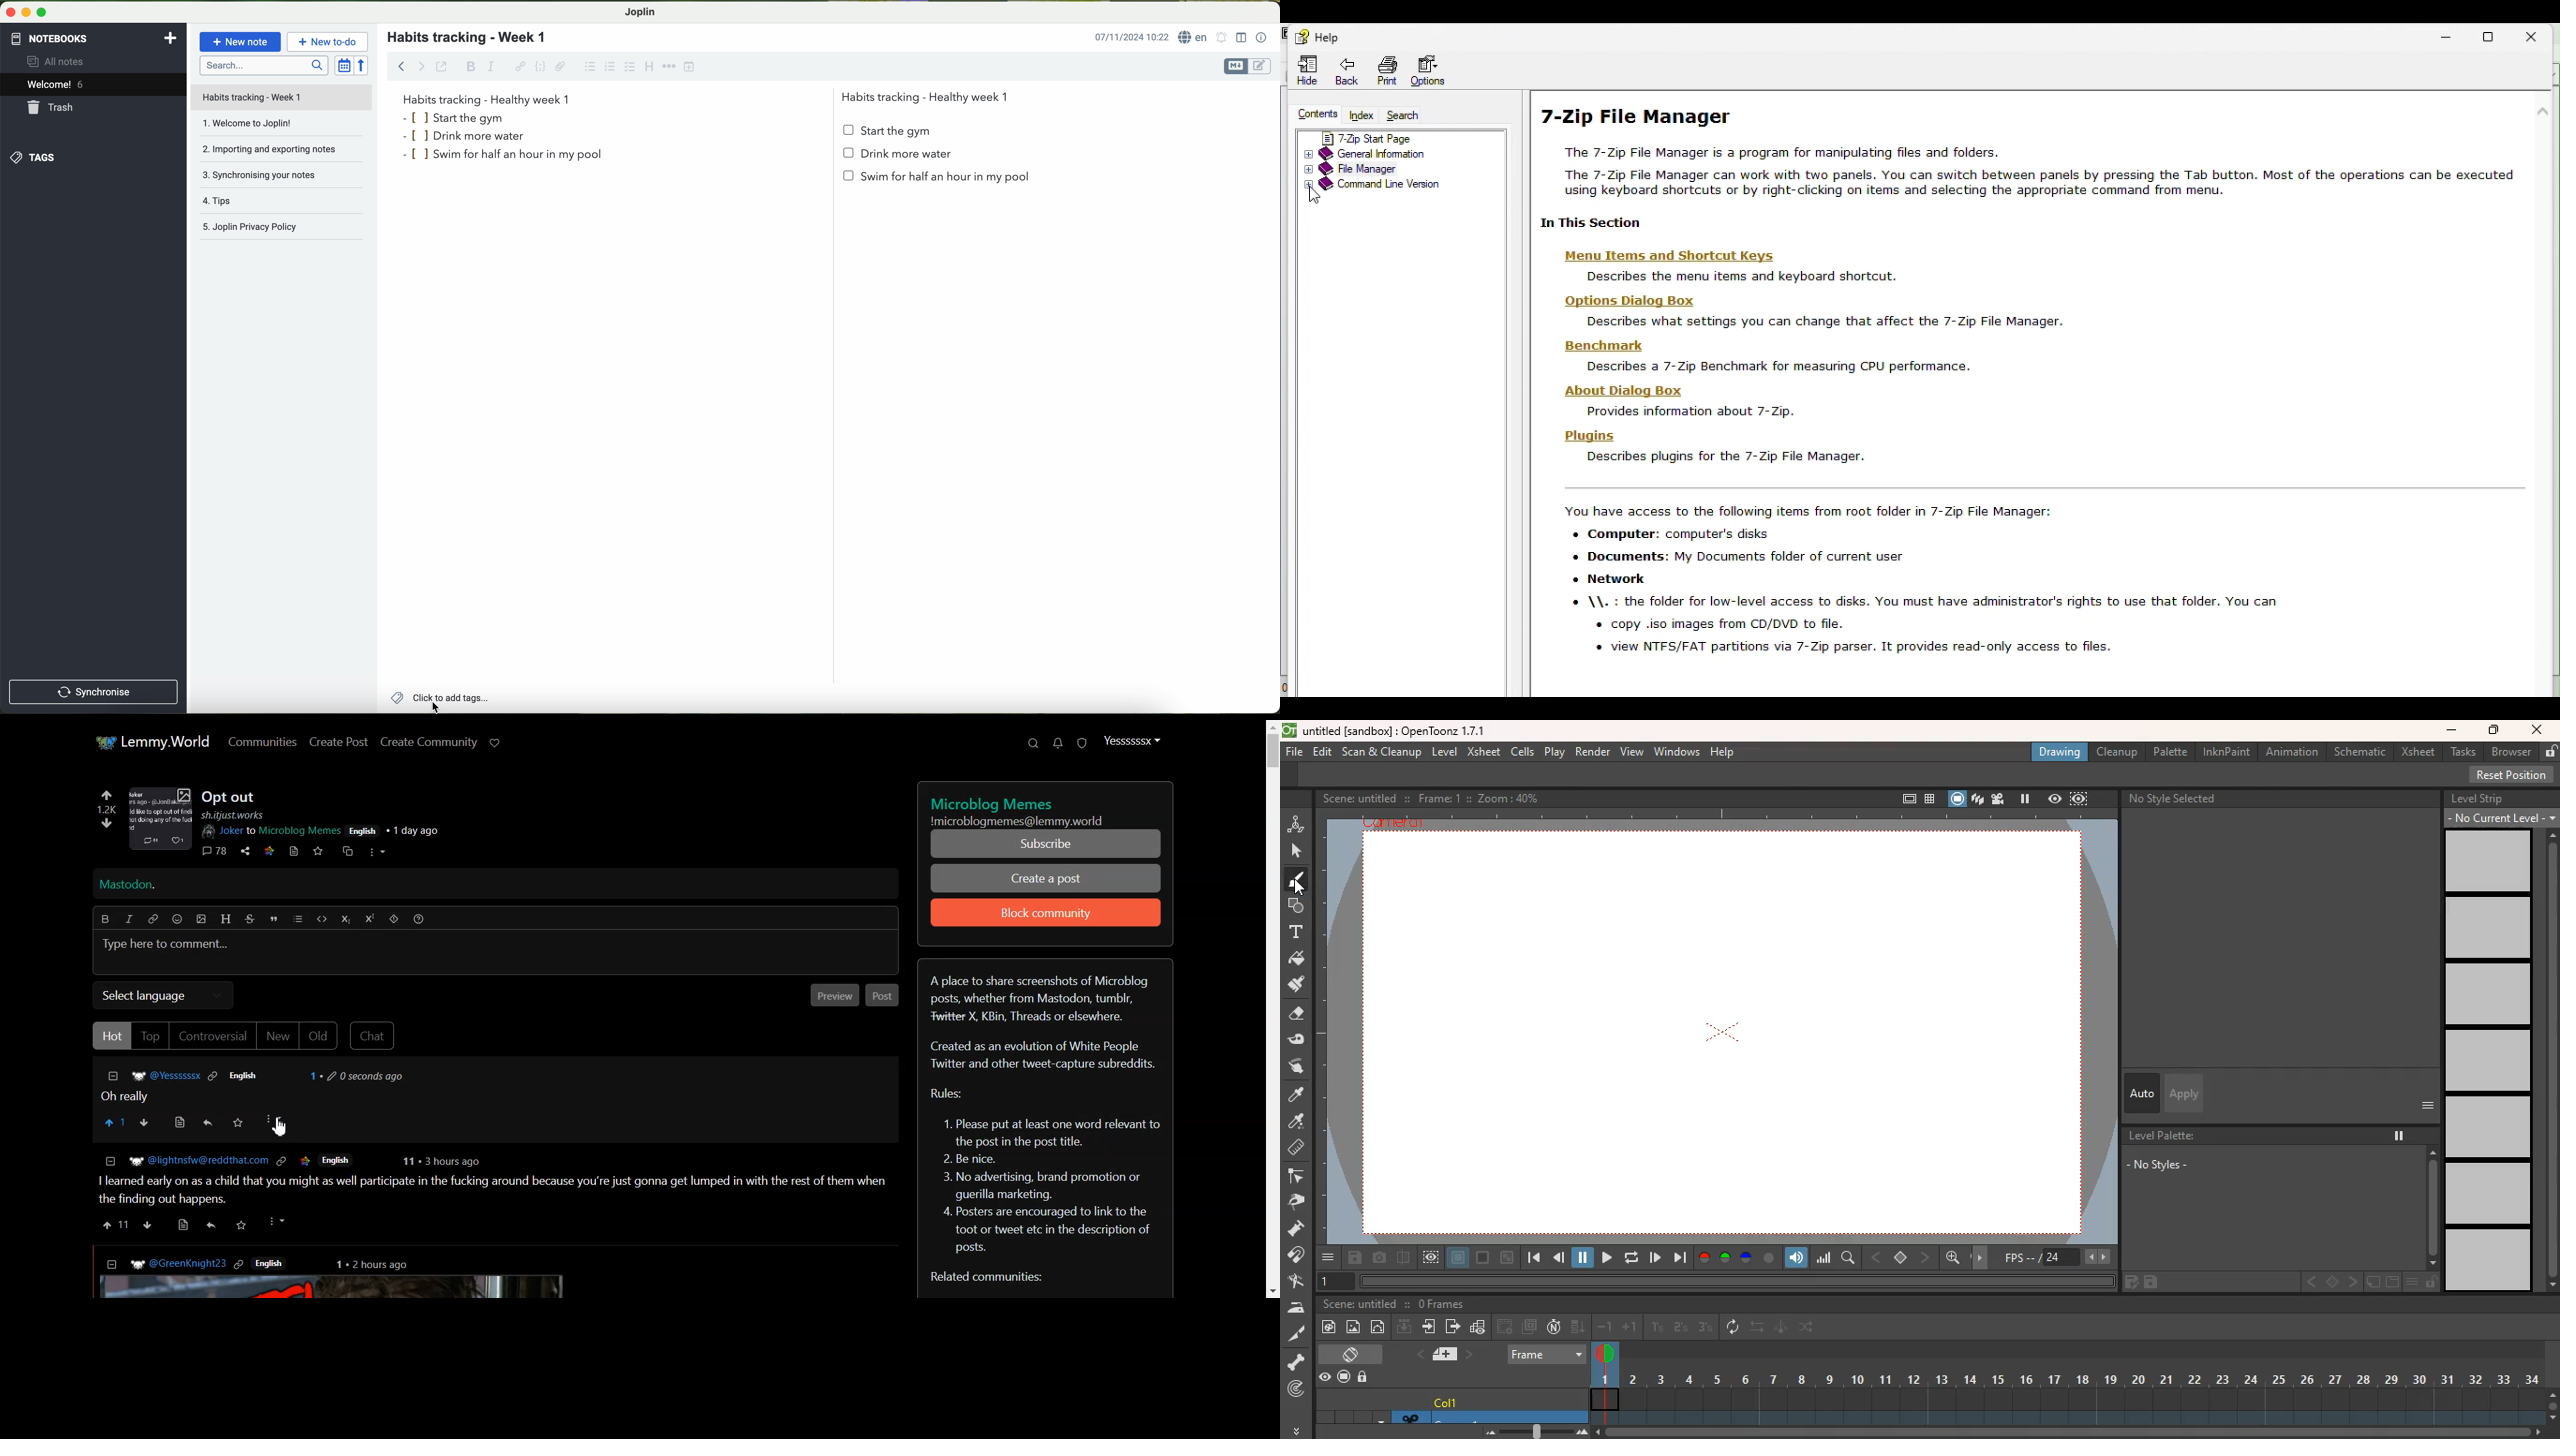 The height and width of the screenshot is (1456, 2576). Describe the element at coordinates (164, 994) in the screenshot. I see `Select language` at that location.